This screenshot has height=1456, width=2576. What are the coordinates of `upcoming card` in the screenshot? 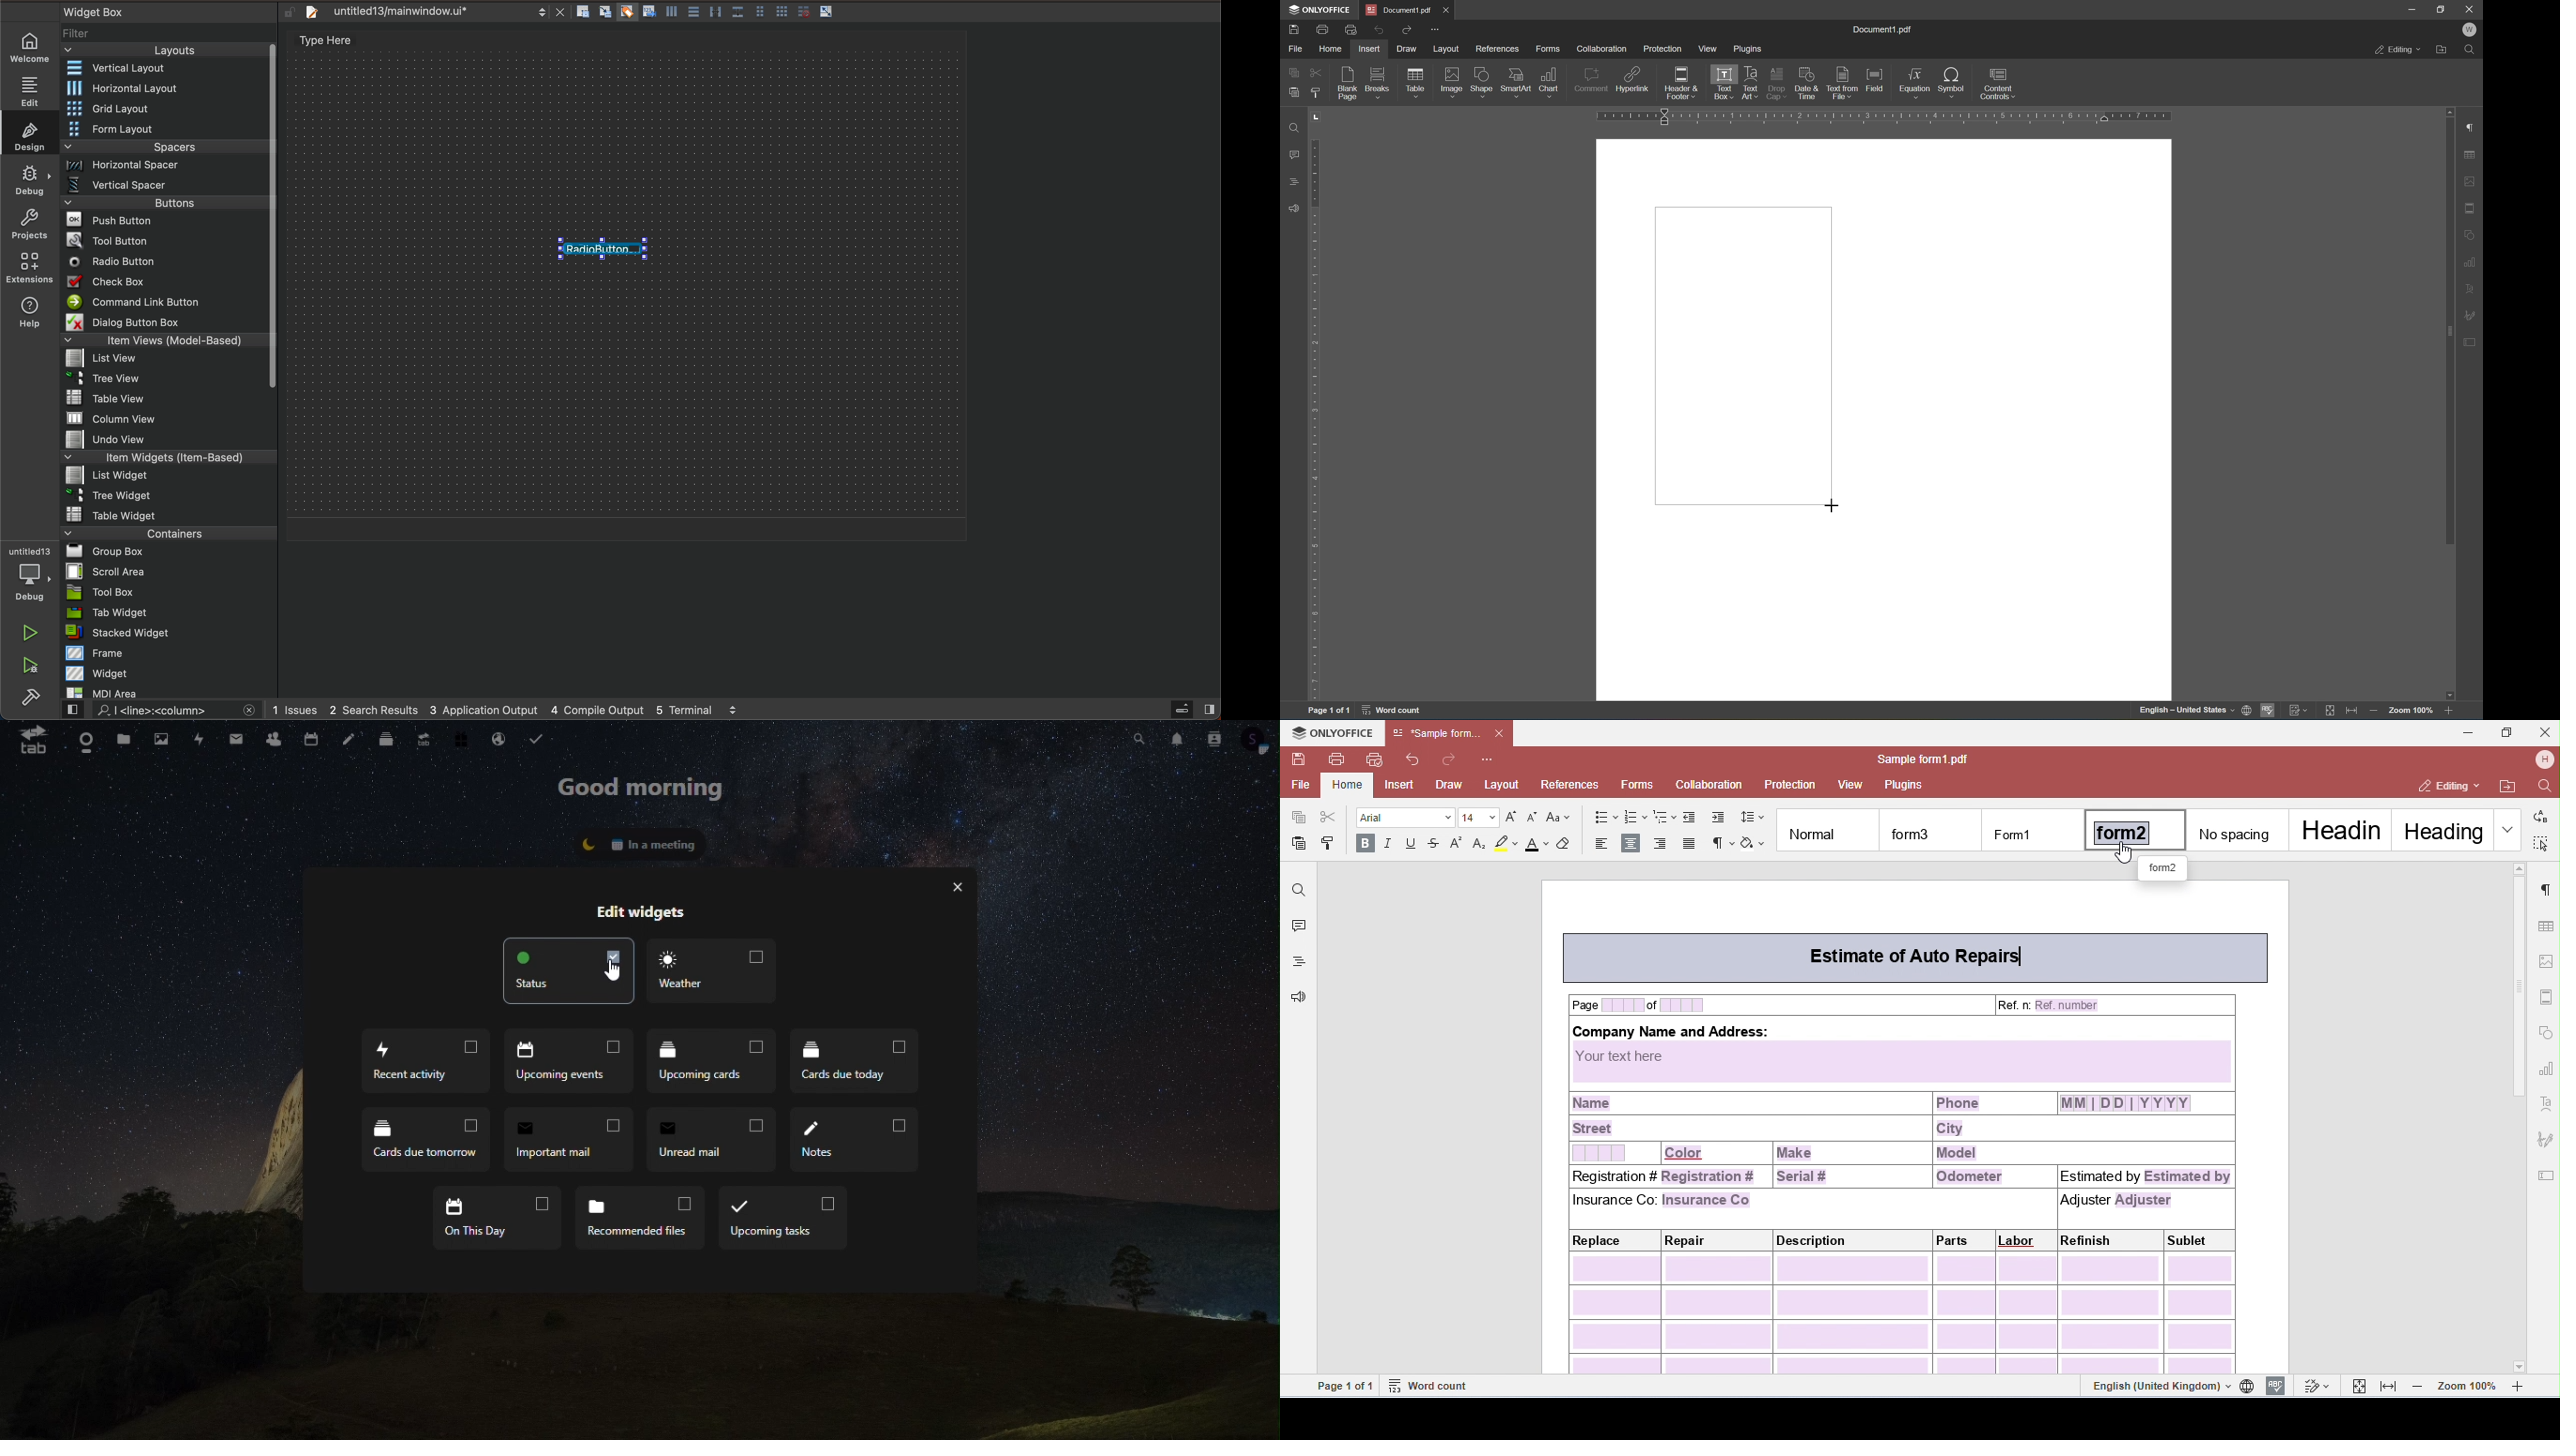 It's located at (718, 1061).